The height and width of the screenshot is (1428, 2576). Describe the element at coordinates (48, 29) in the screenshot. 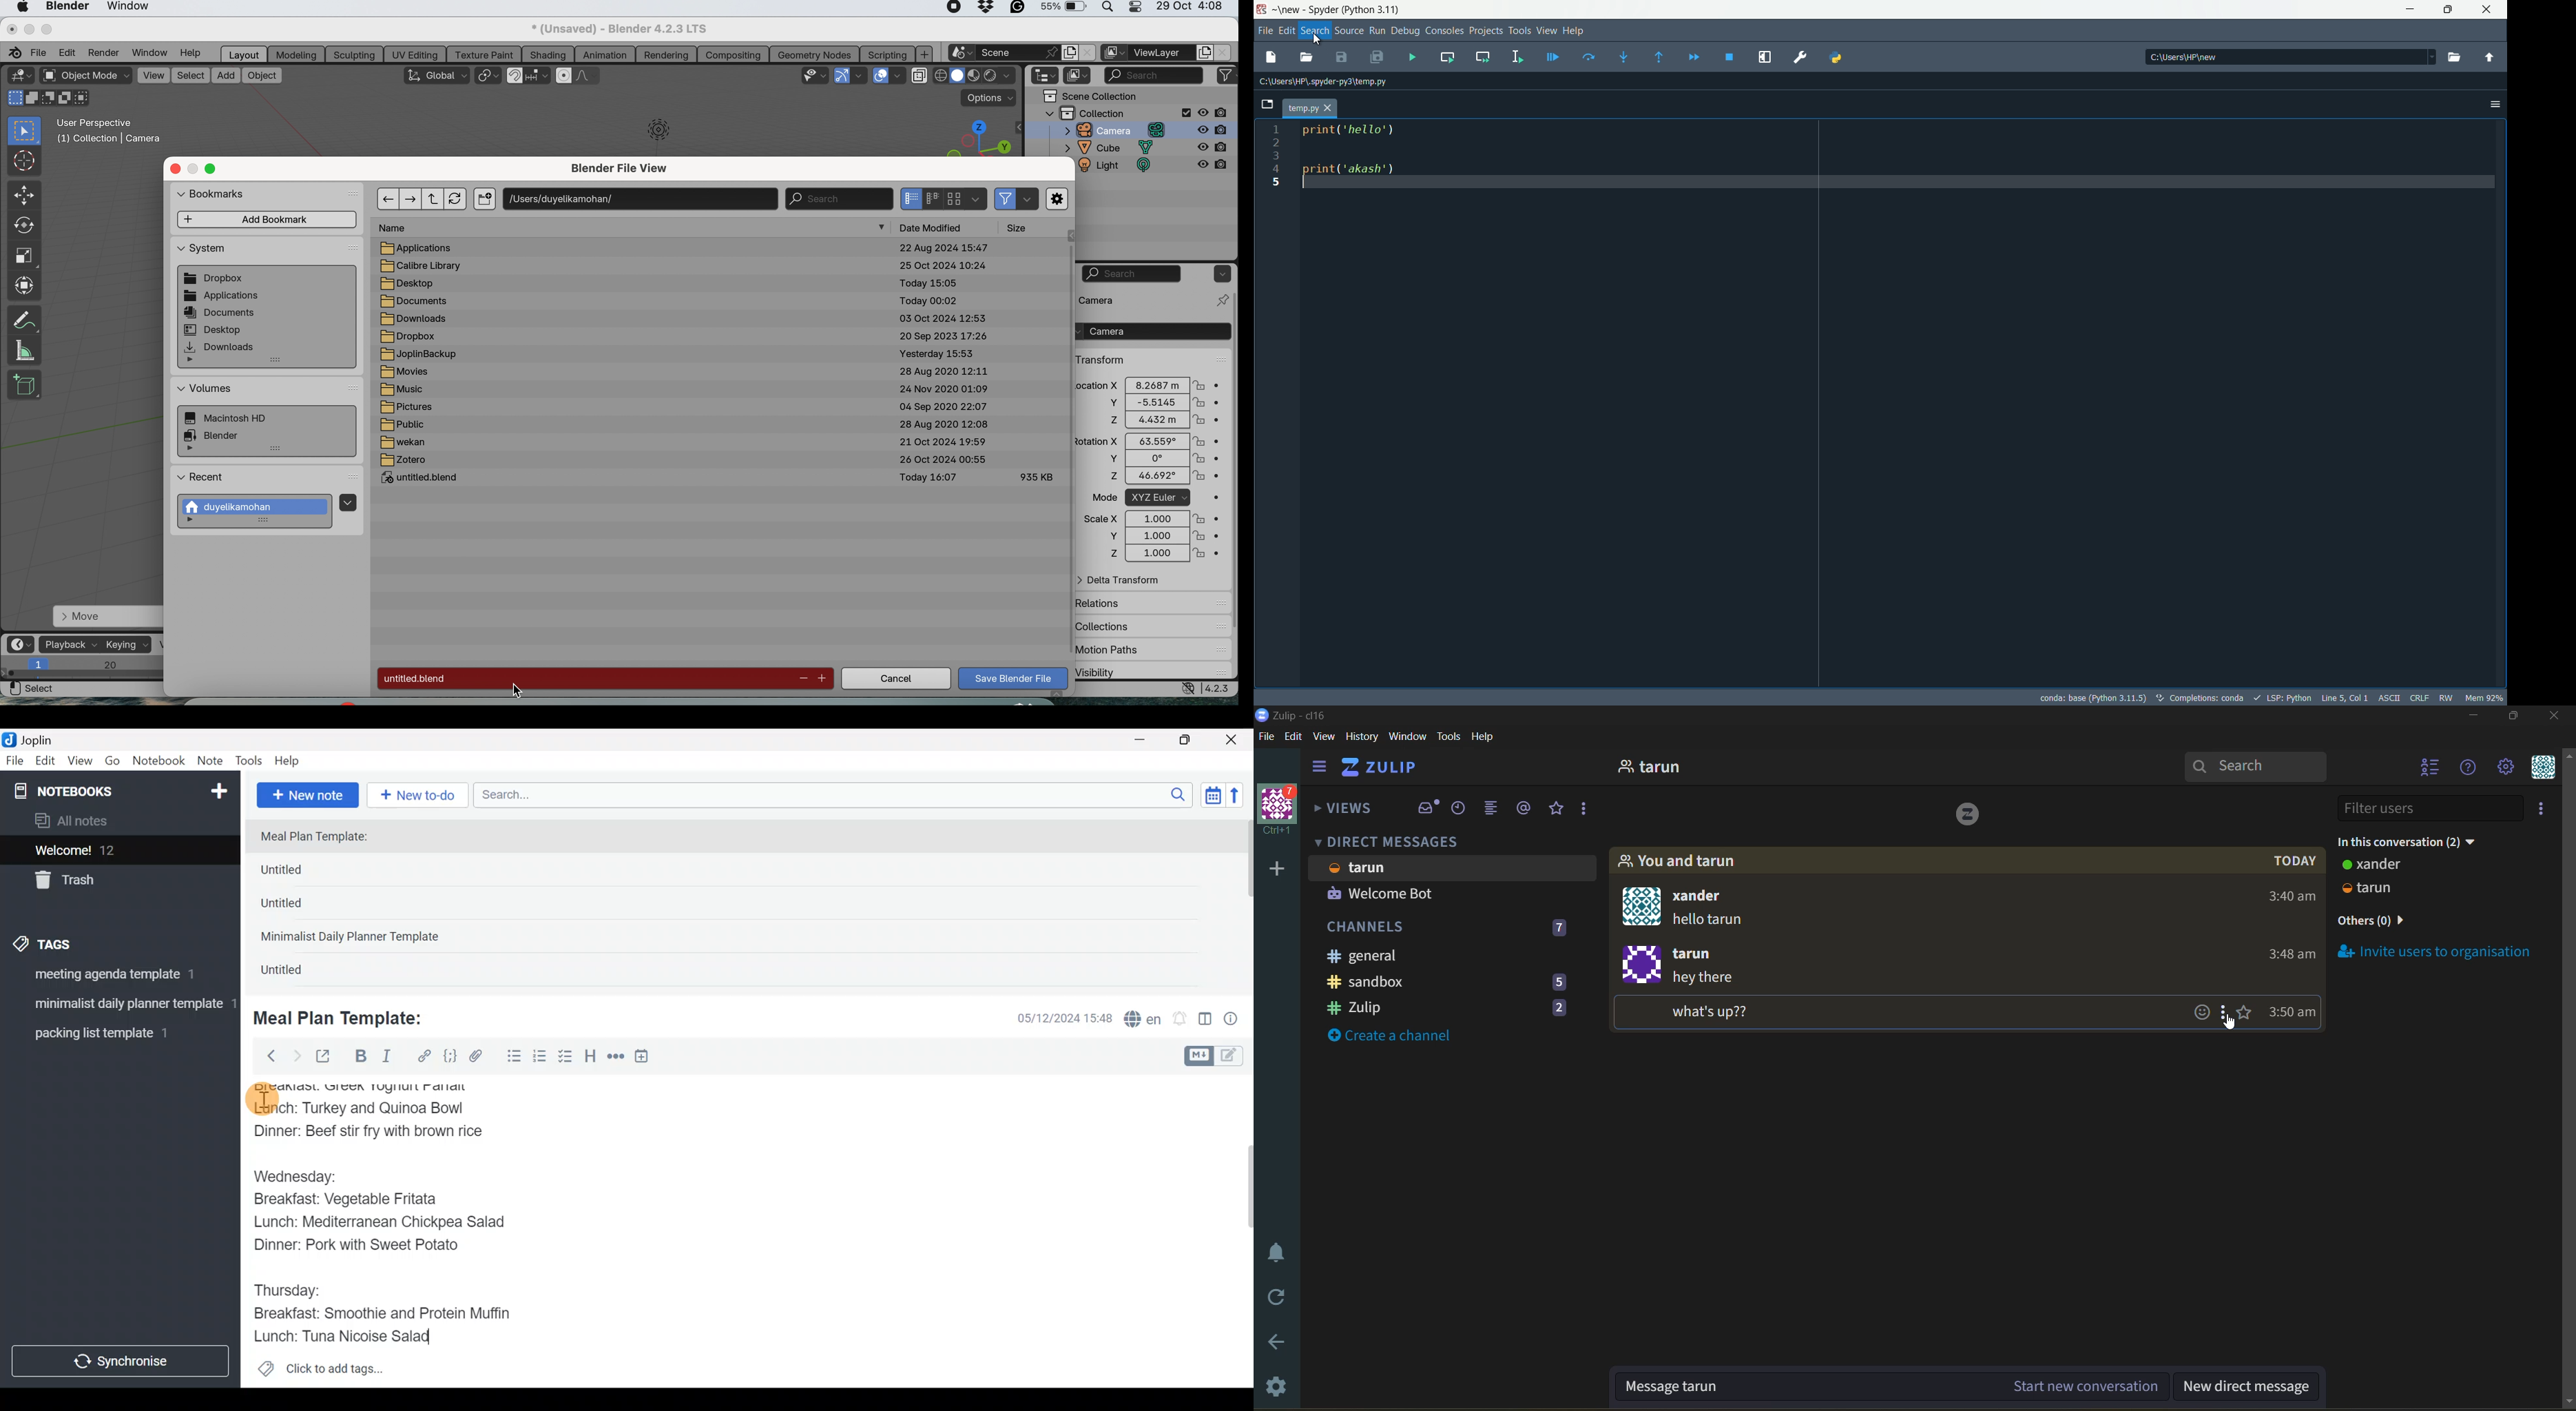

I see `maximise` at that location.